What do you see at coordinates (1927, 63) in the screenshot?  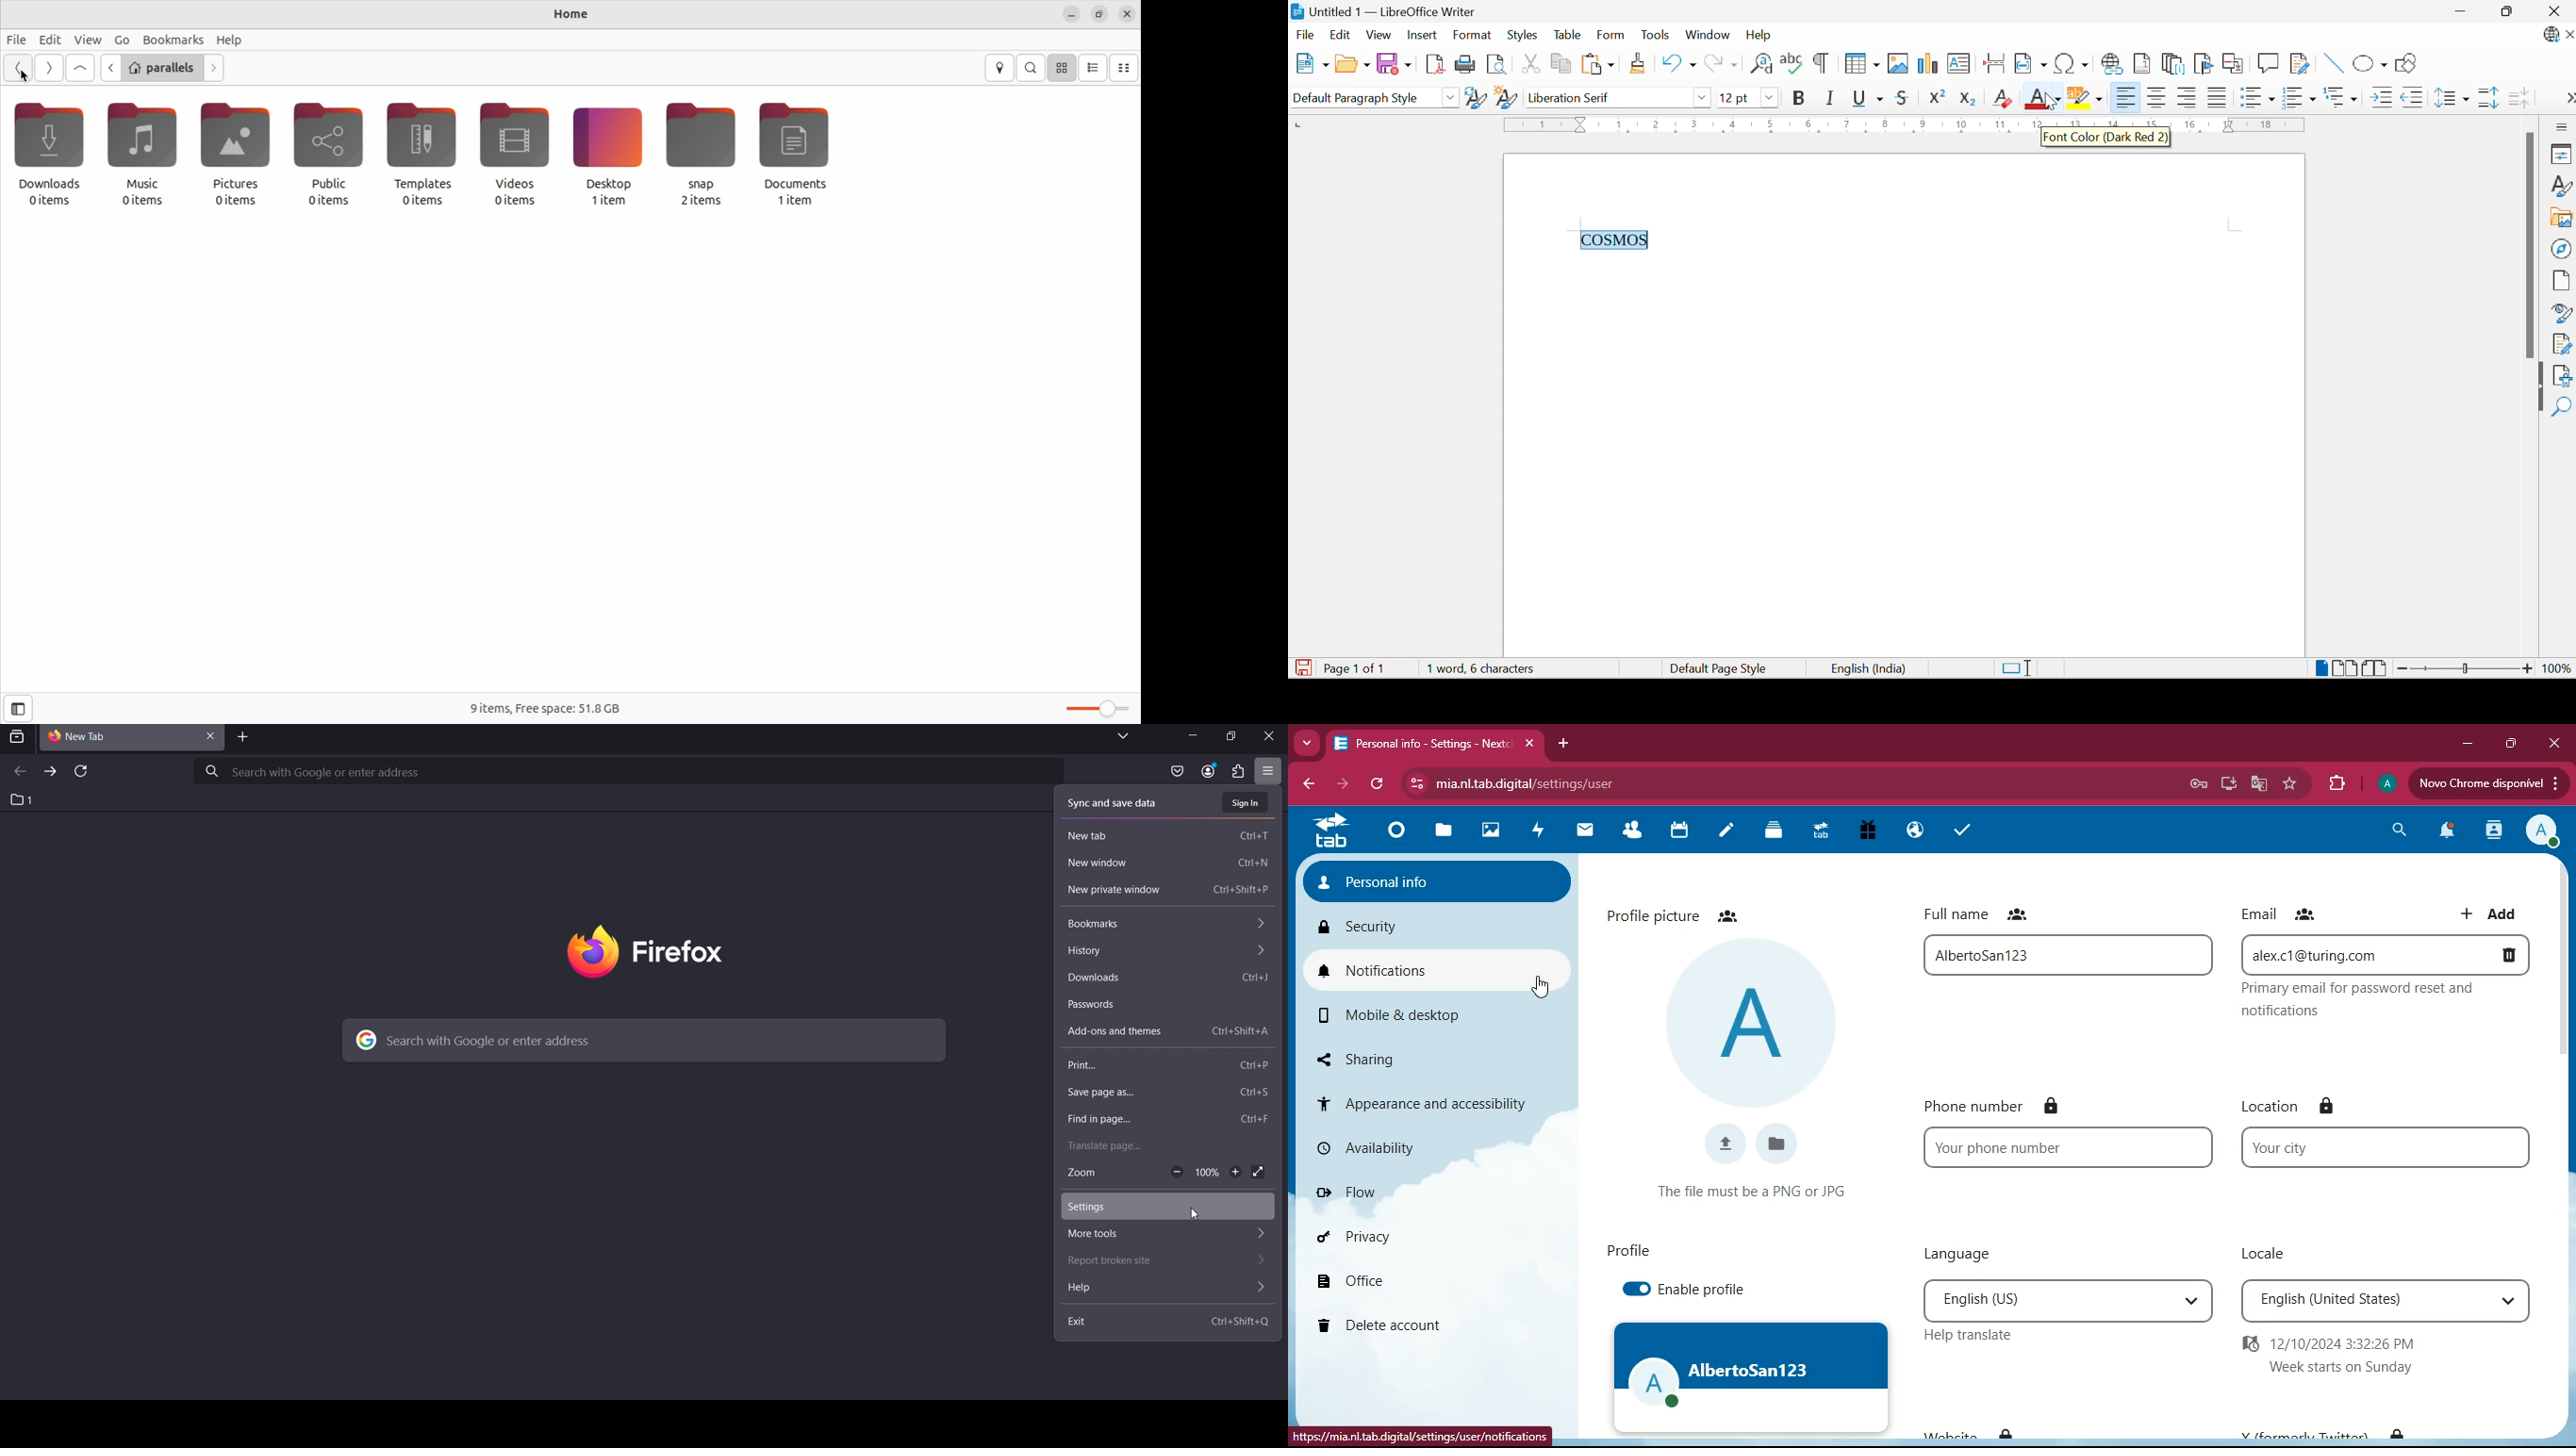 I see `Insert Chart` at bounding box center [1927, 63].